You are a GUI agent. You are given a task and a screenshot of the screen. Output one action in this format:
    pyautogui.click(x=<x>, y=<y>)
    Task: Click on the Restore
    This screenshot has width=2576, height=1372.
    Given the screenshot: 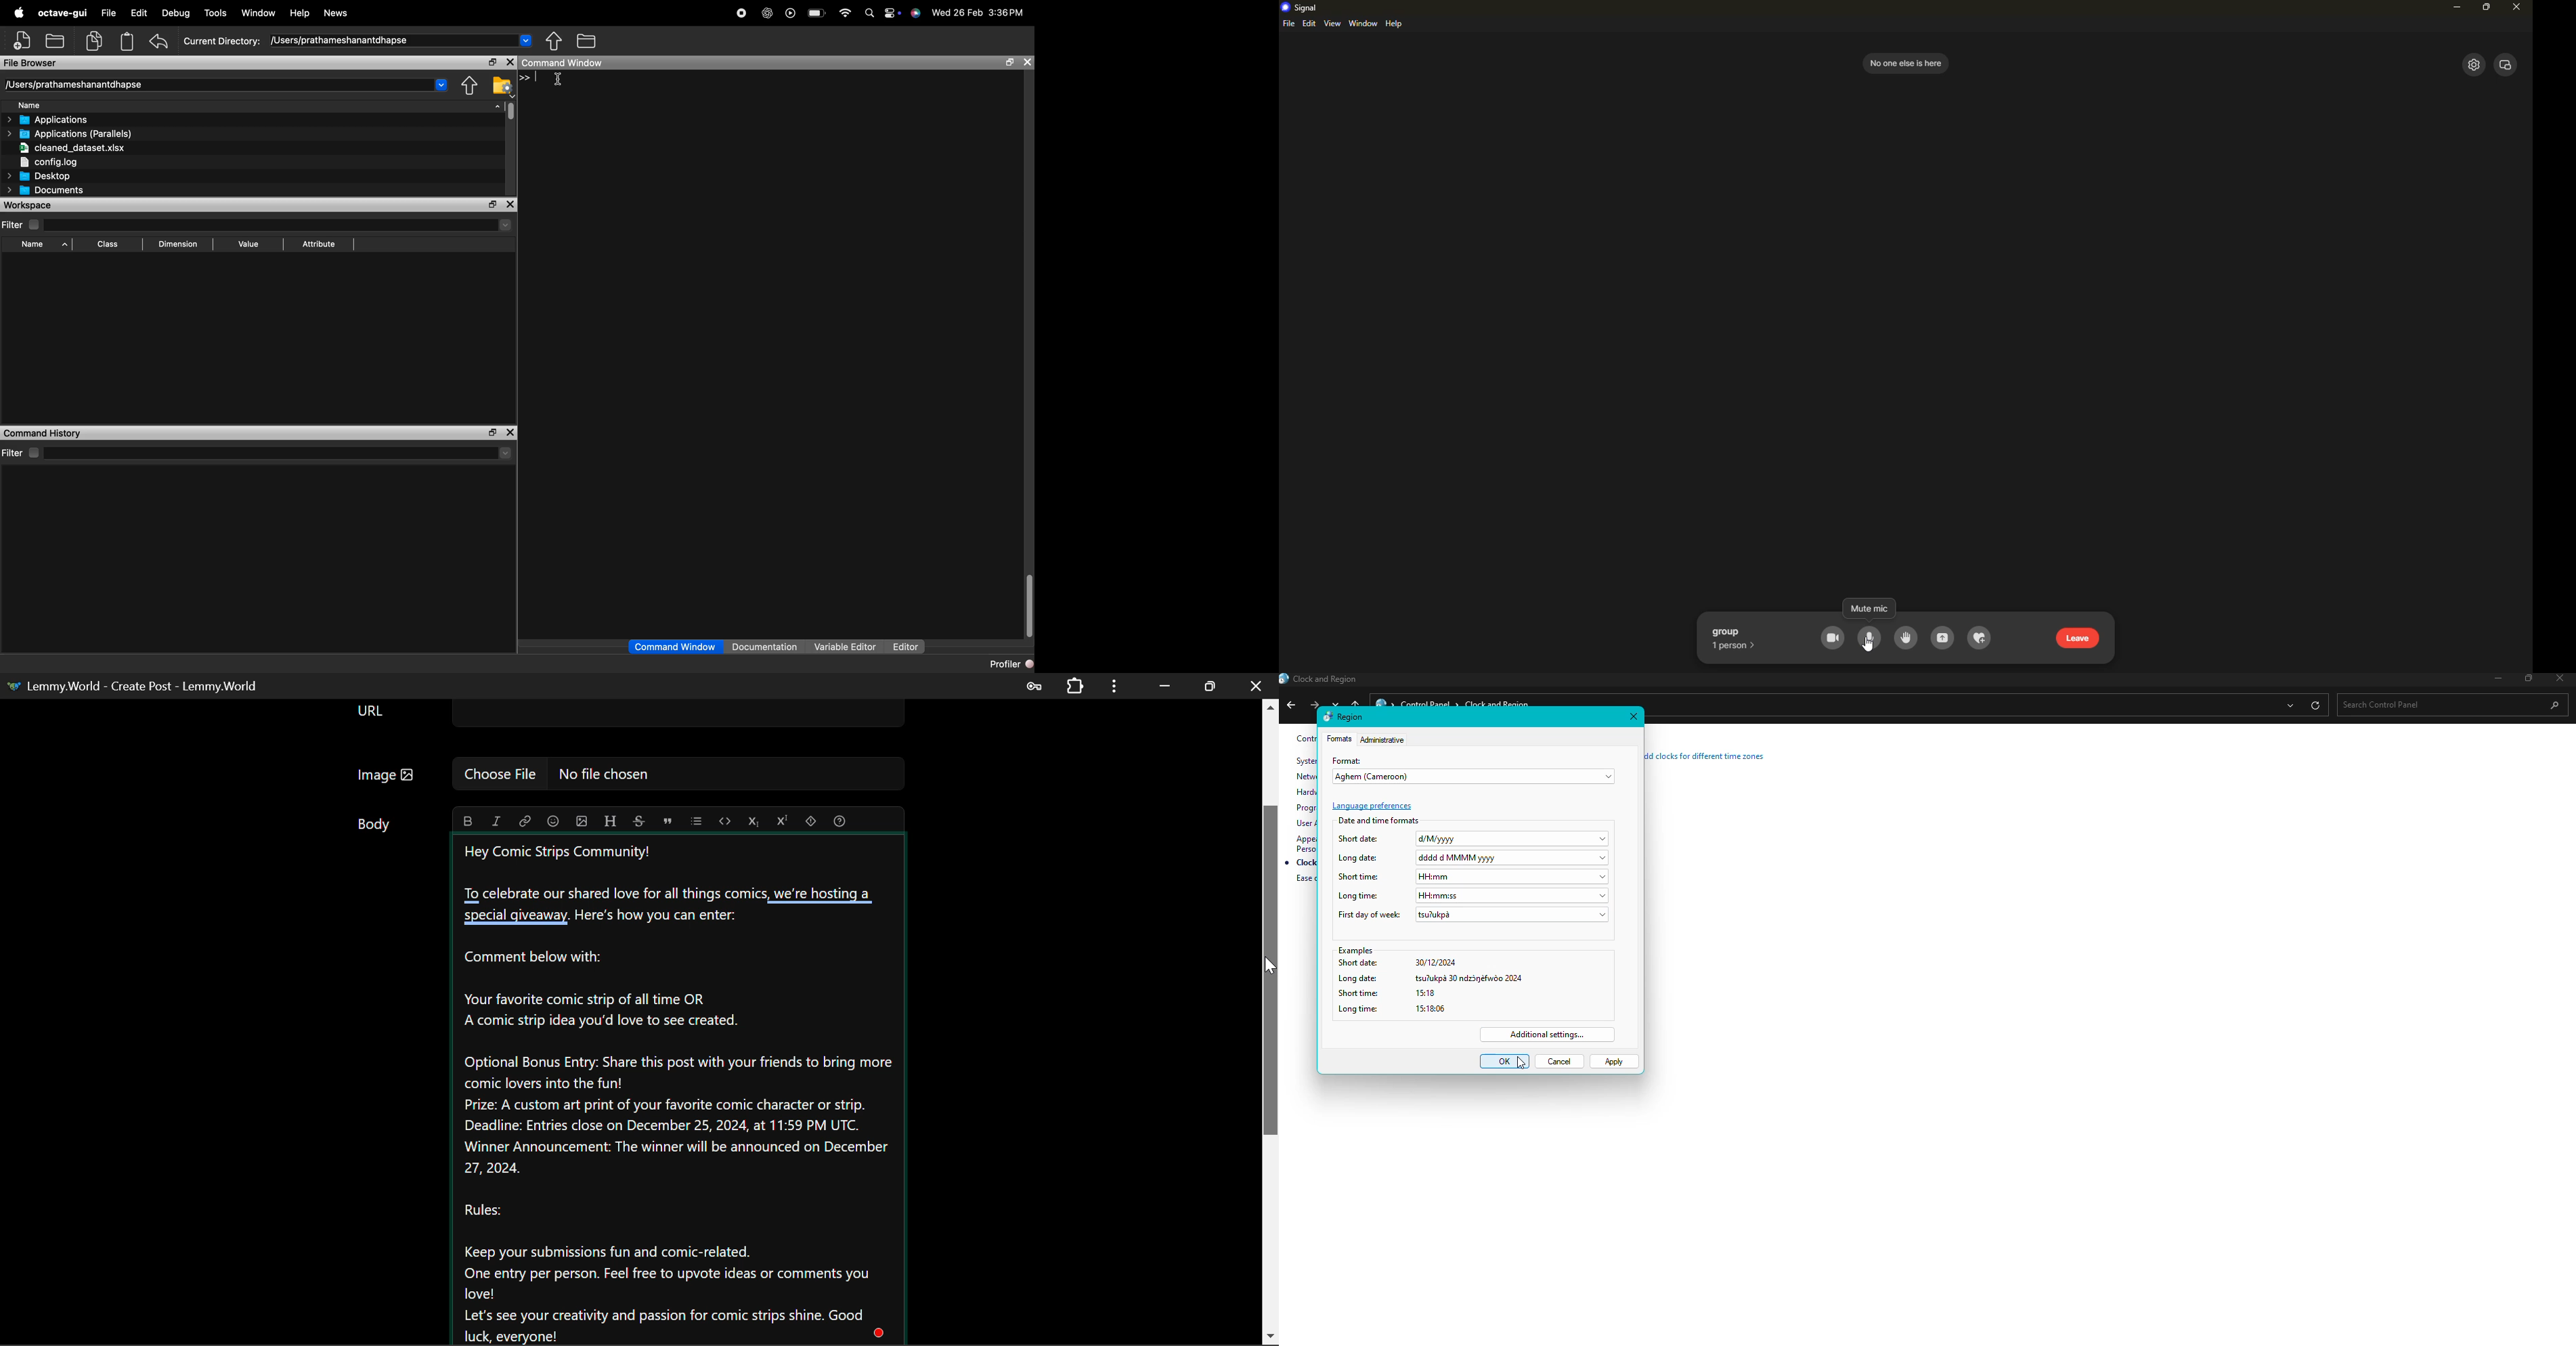 What is the action you would take?
    pyautogui.click(x=2526, y=679)
    